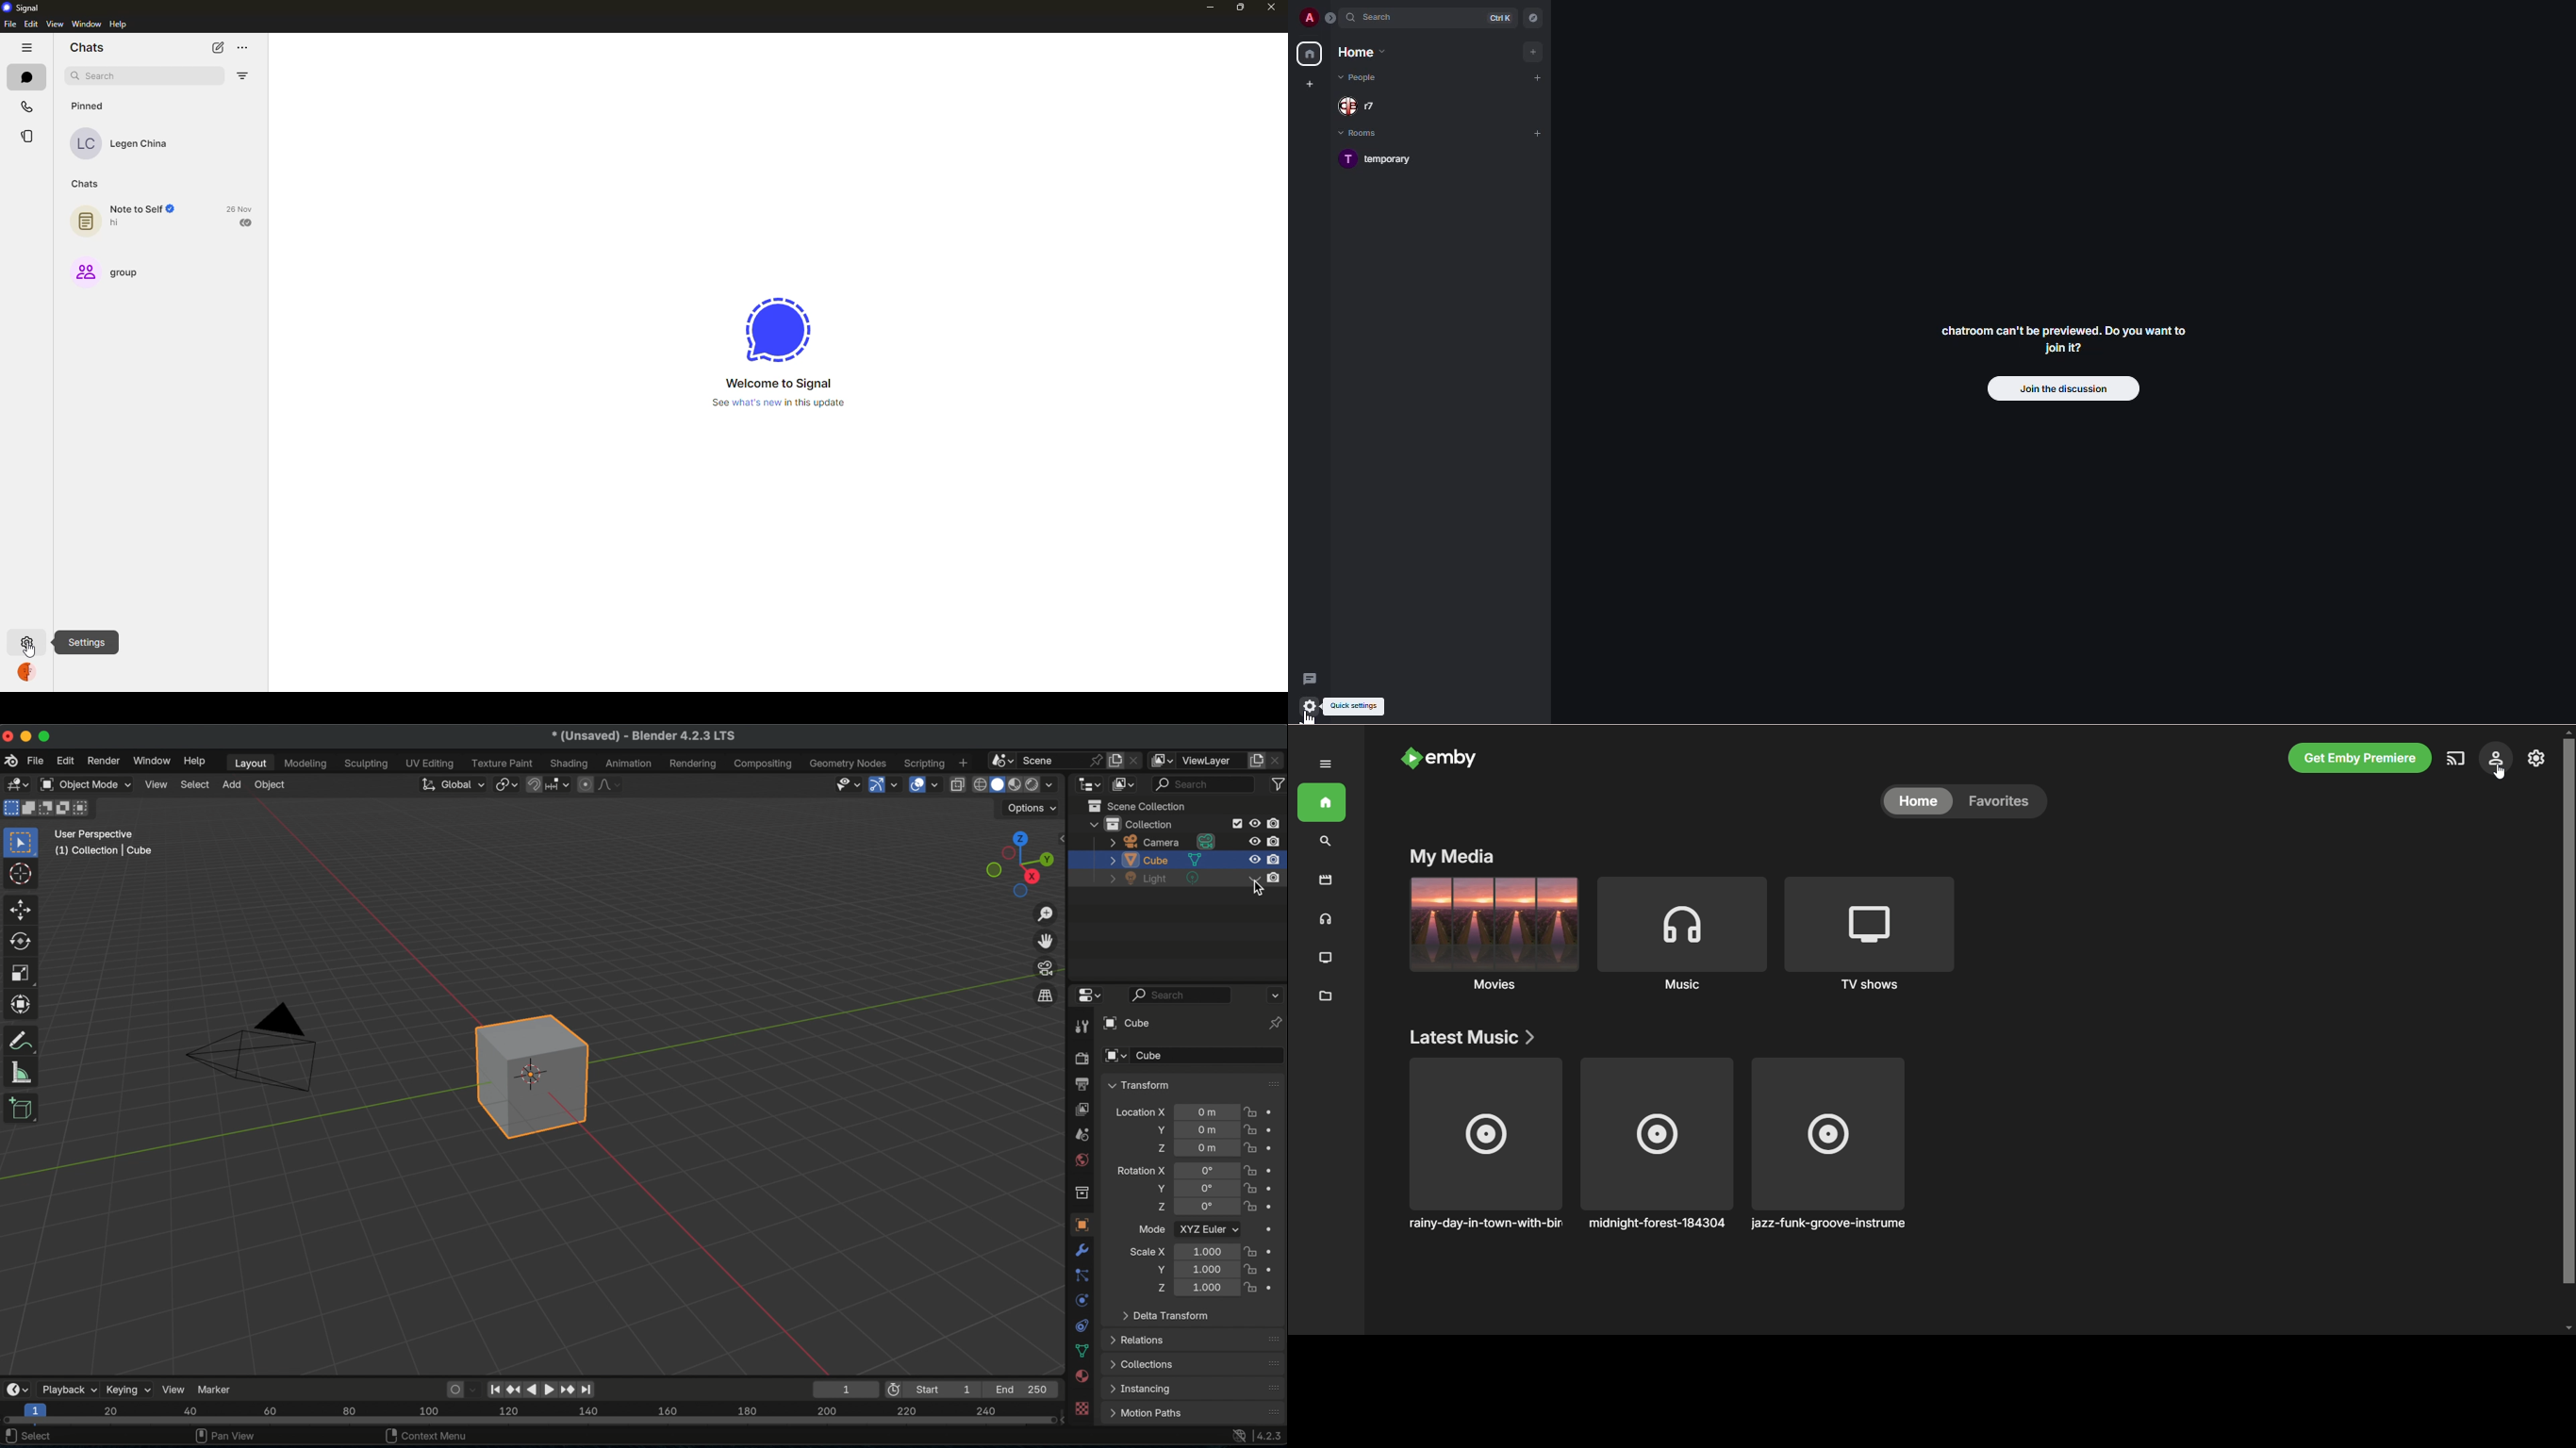 The image size is (2576, 1456). Describe the element at coordinates (247, 223) in the screenshot. I see `sent` at that location.